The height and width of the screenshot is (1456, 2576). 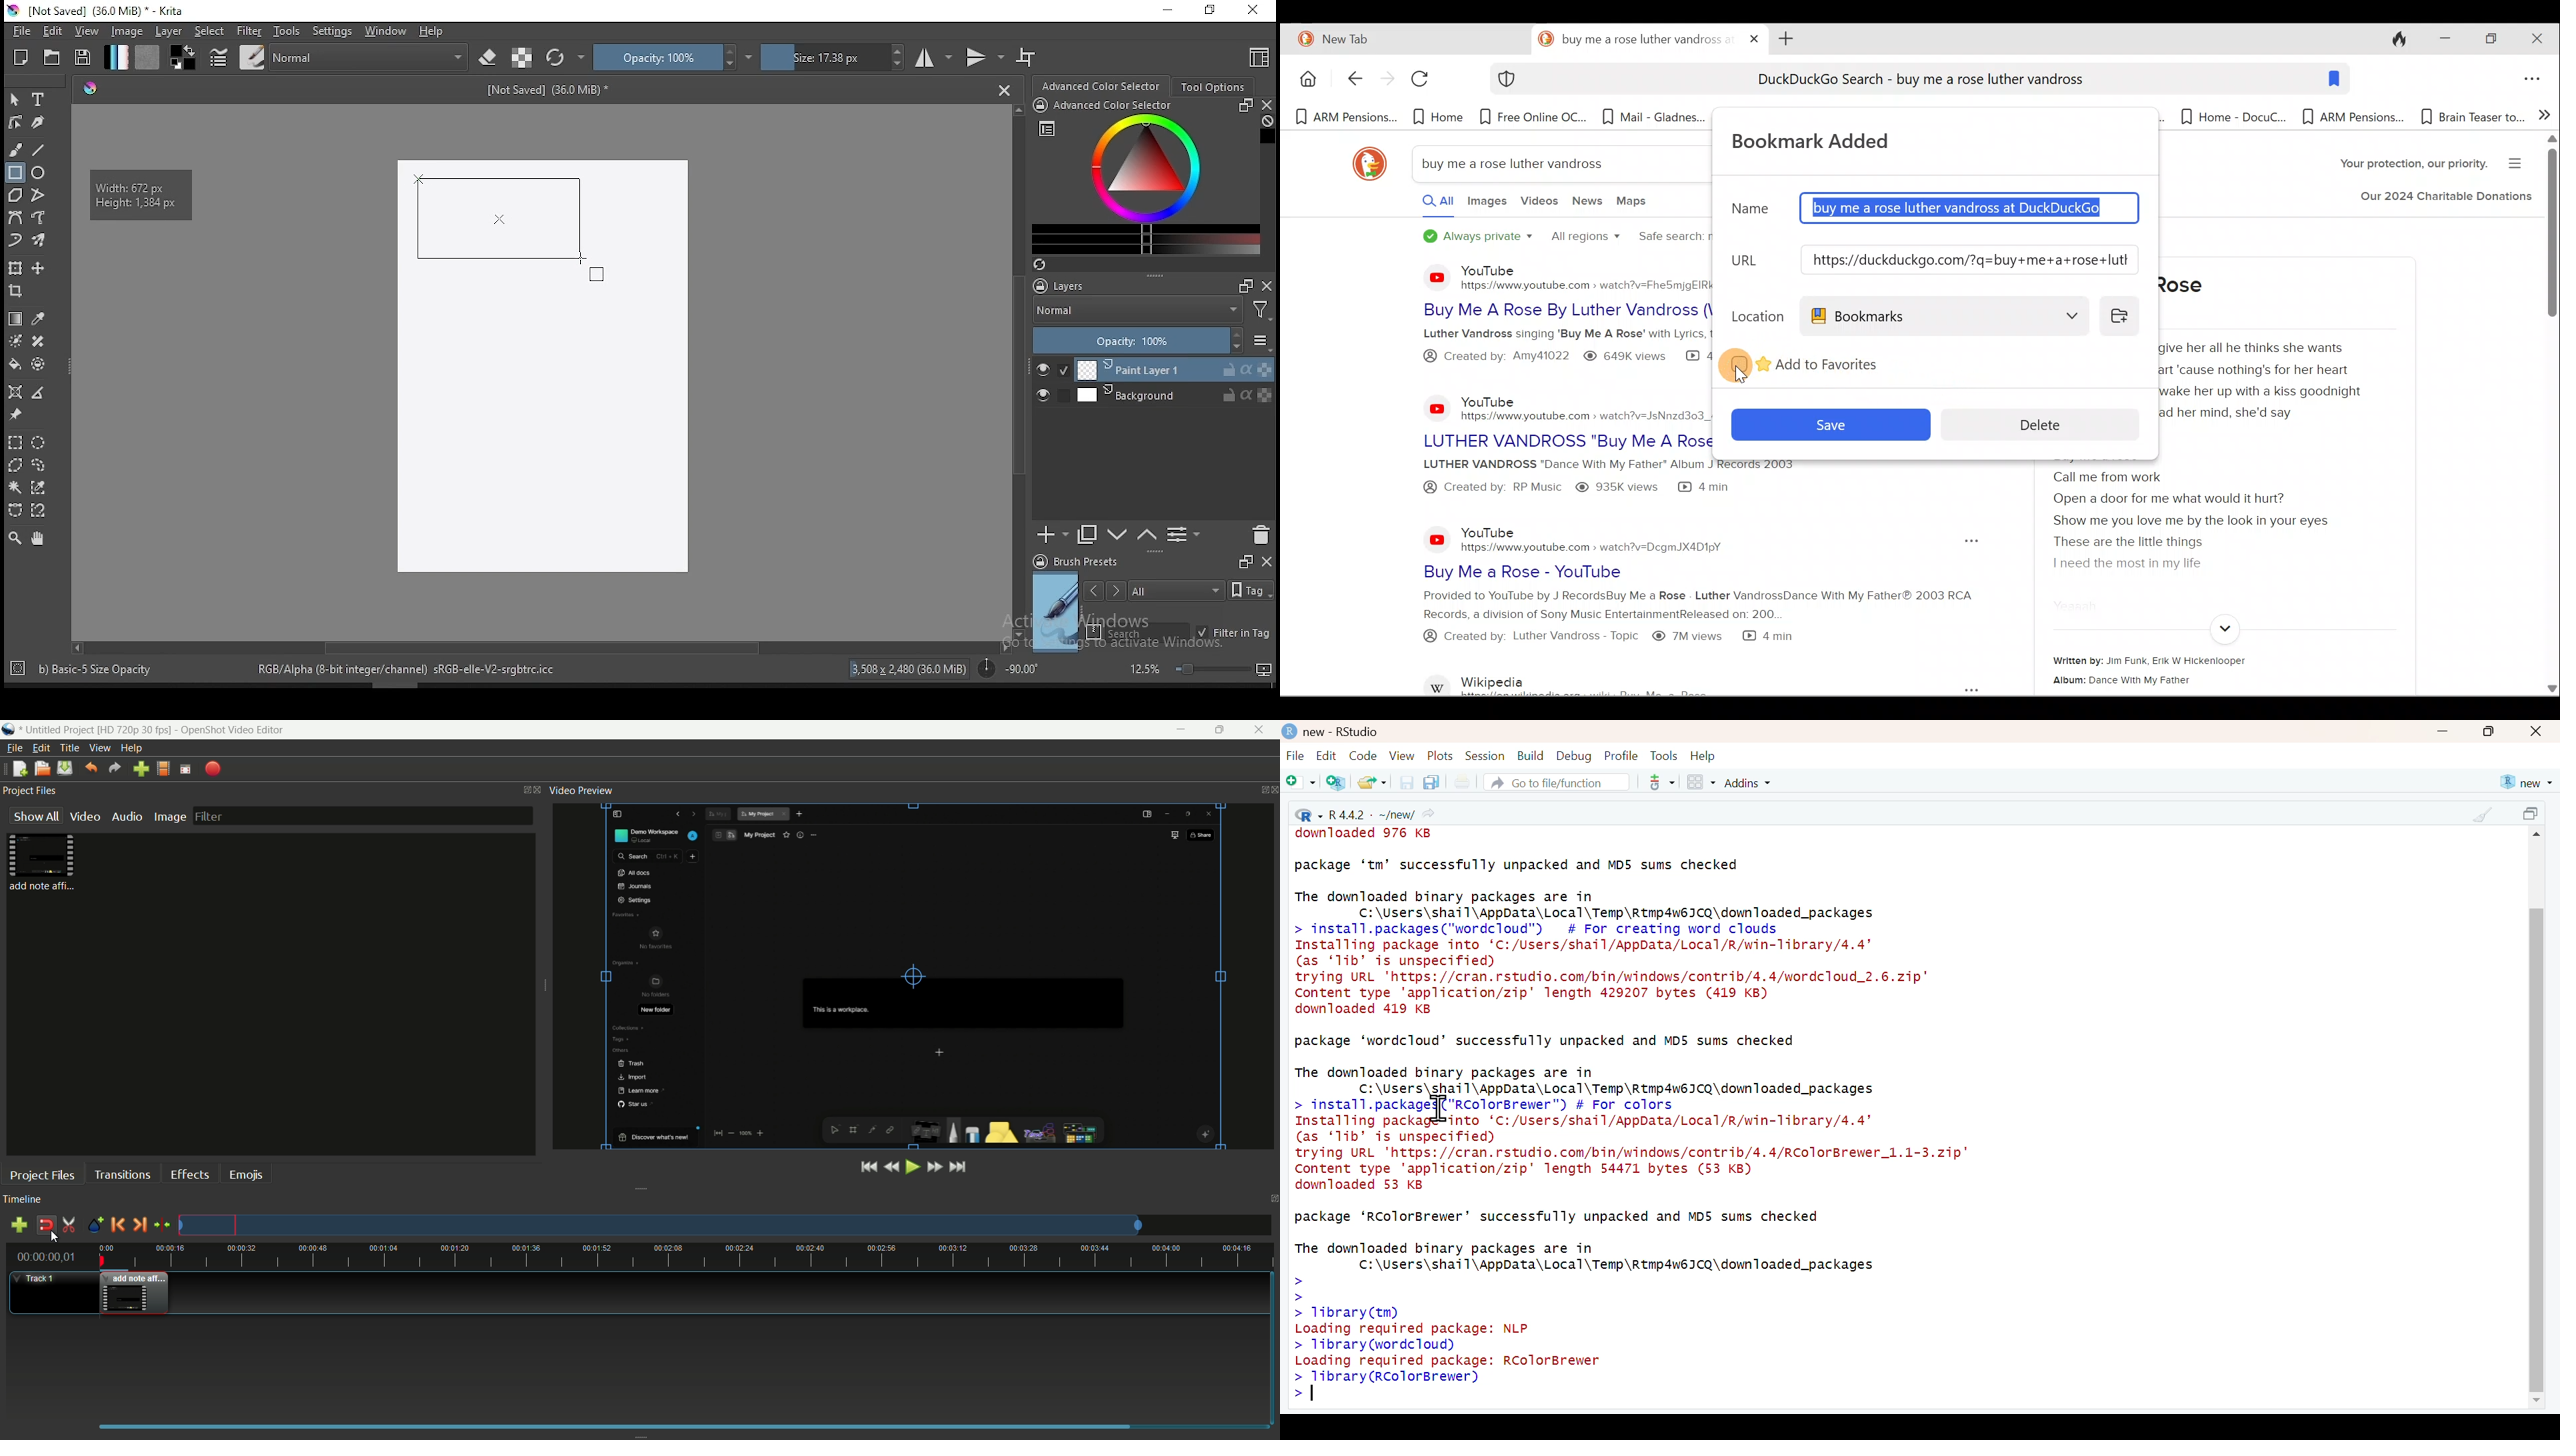 I want to click on filter, so click(x=248, y=31).